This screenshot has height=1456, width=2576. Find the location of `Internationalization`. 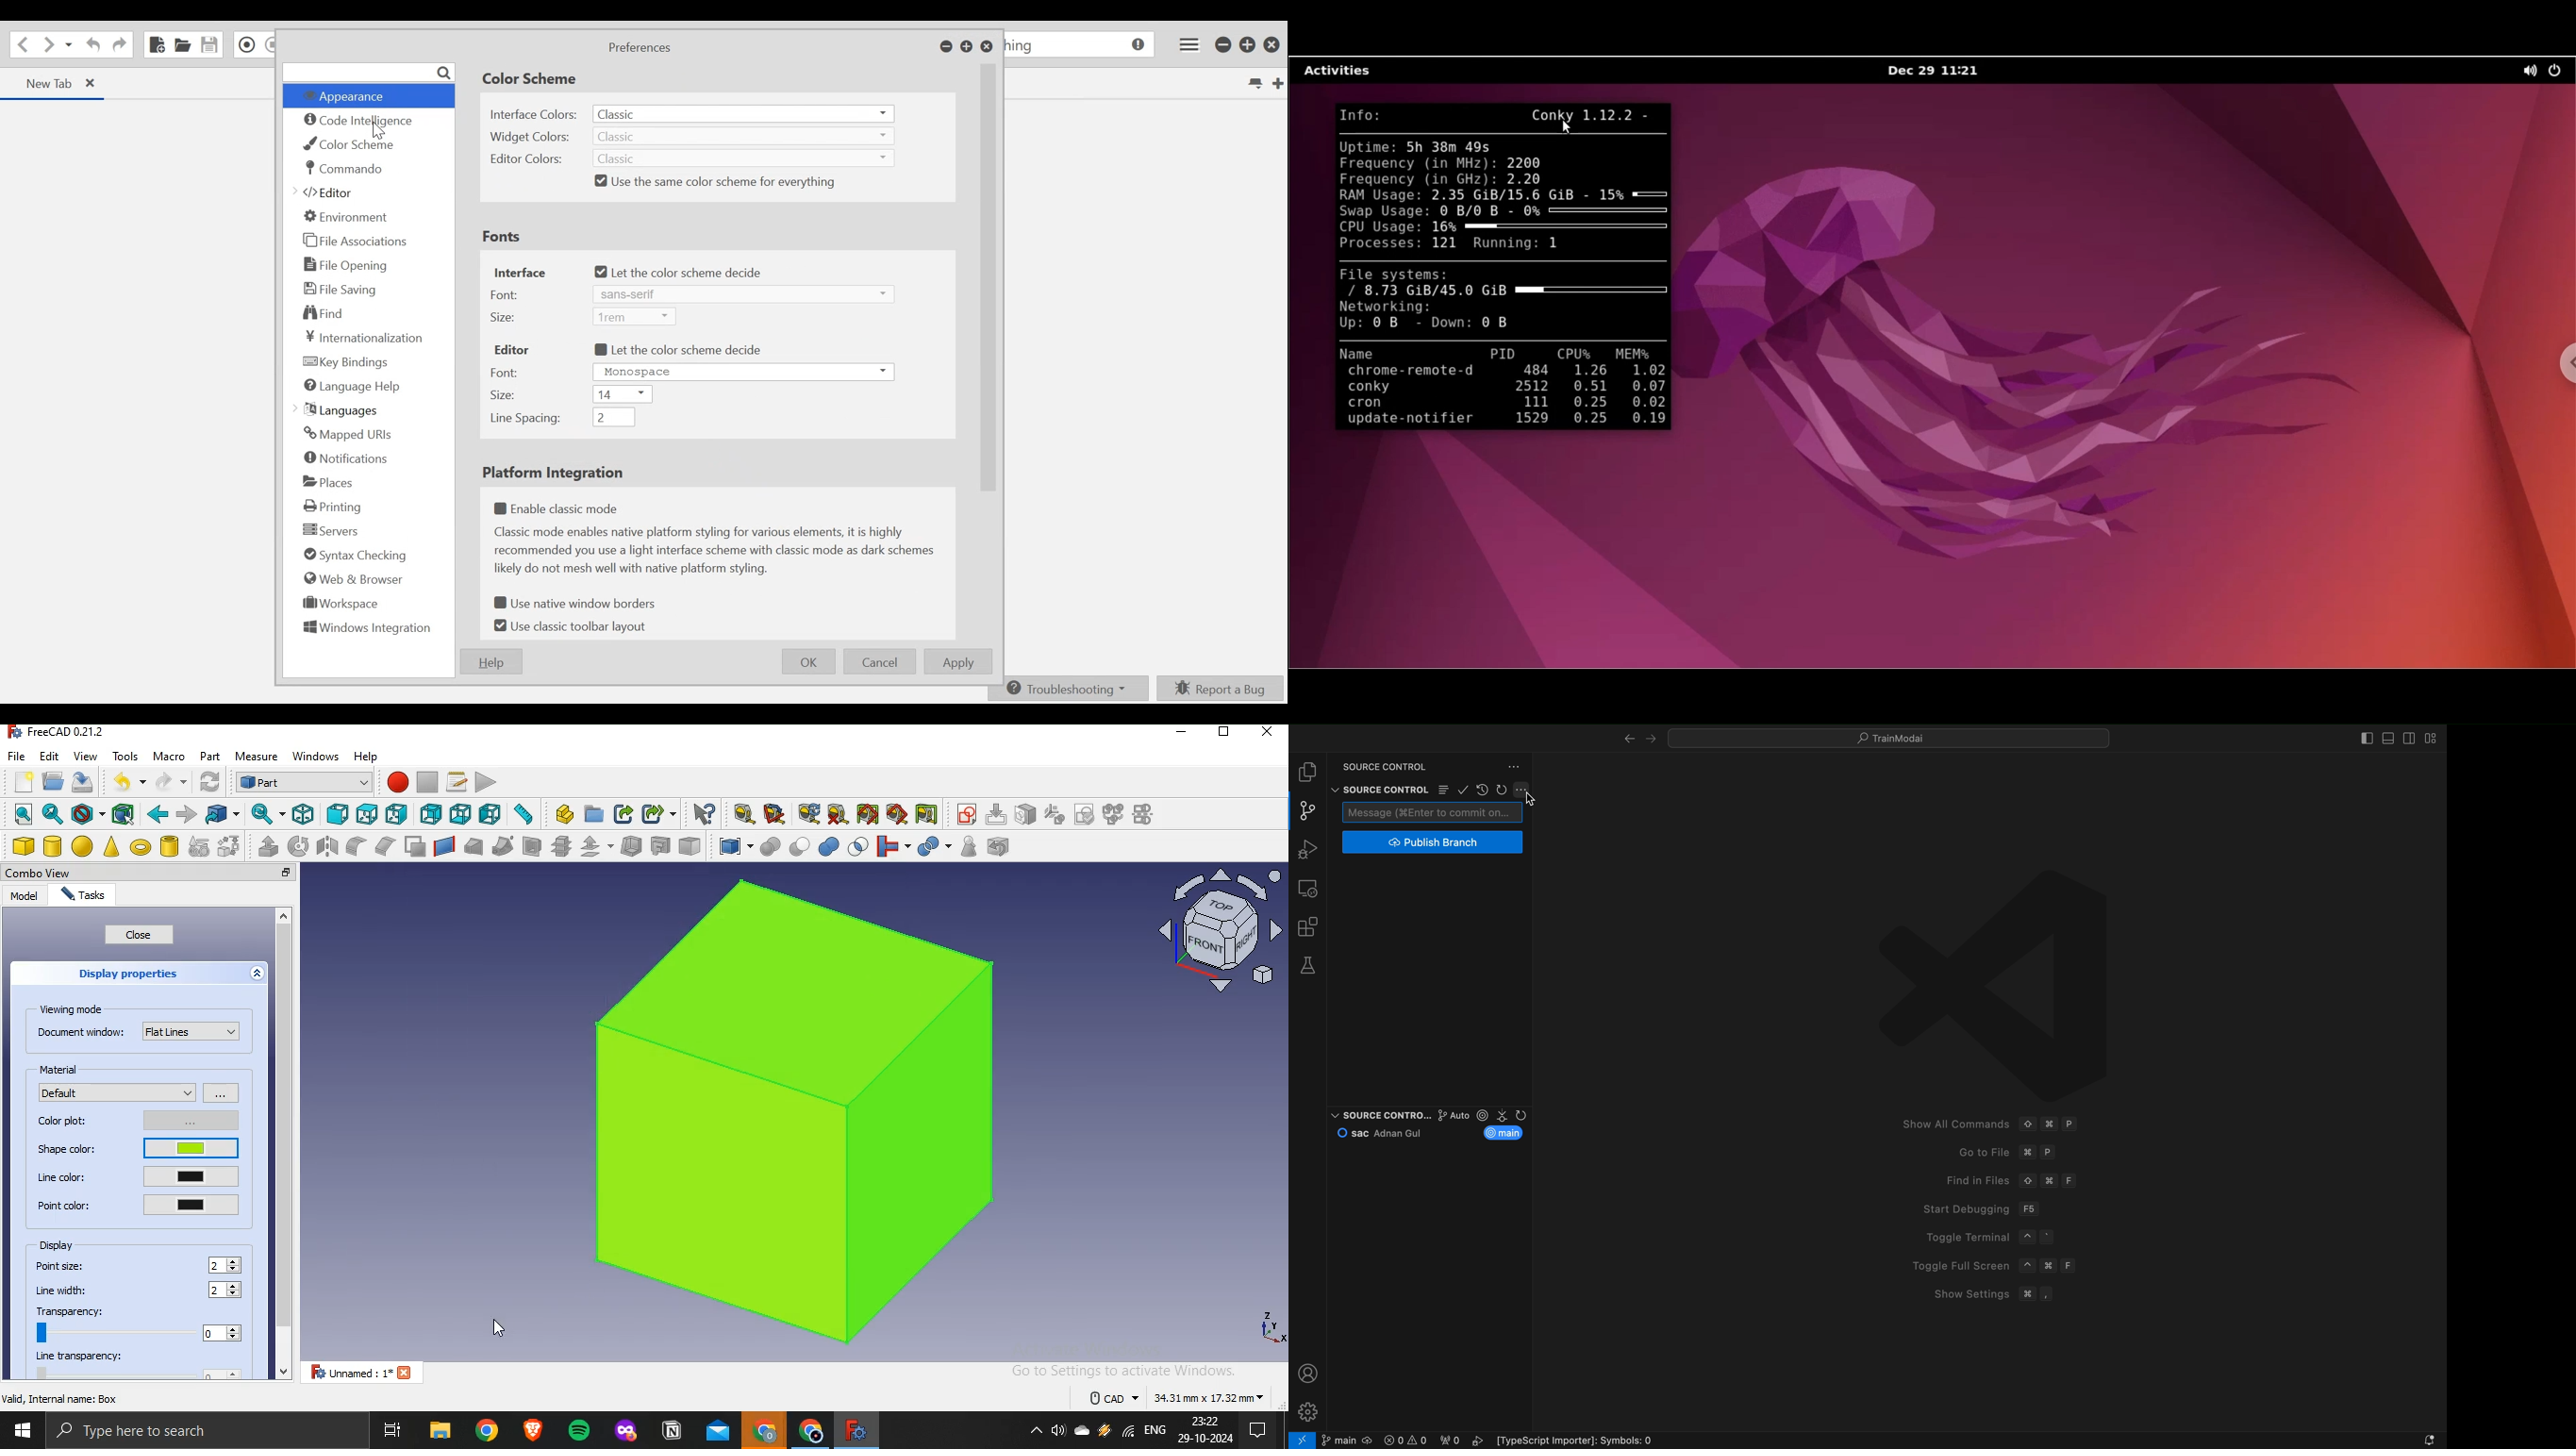

Internationalization is located at coordinates (361, 337).